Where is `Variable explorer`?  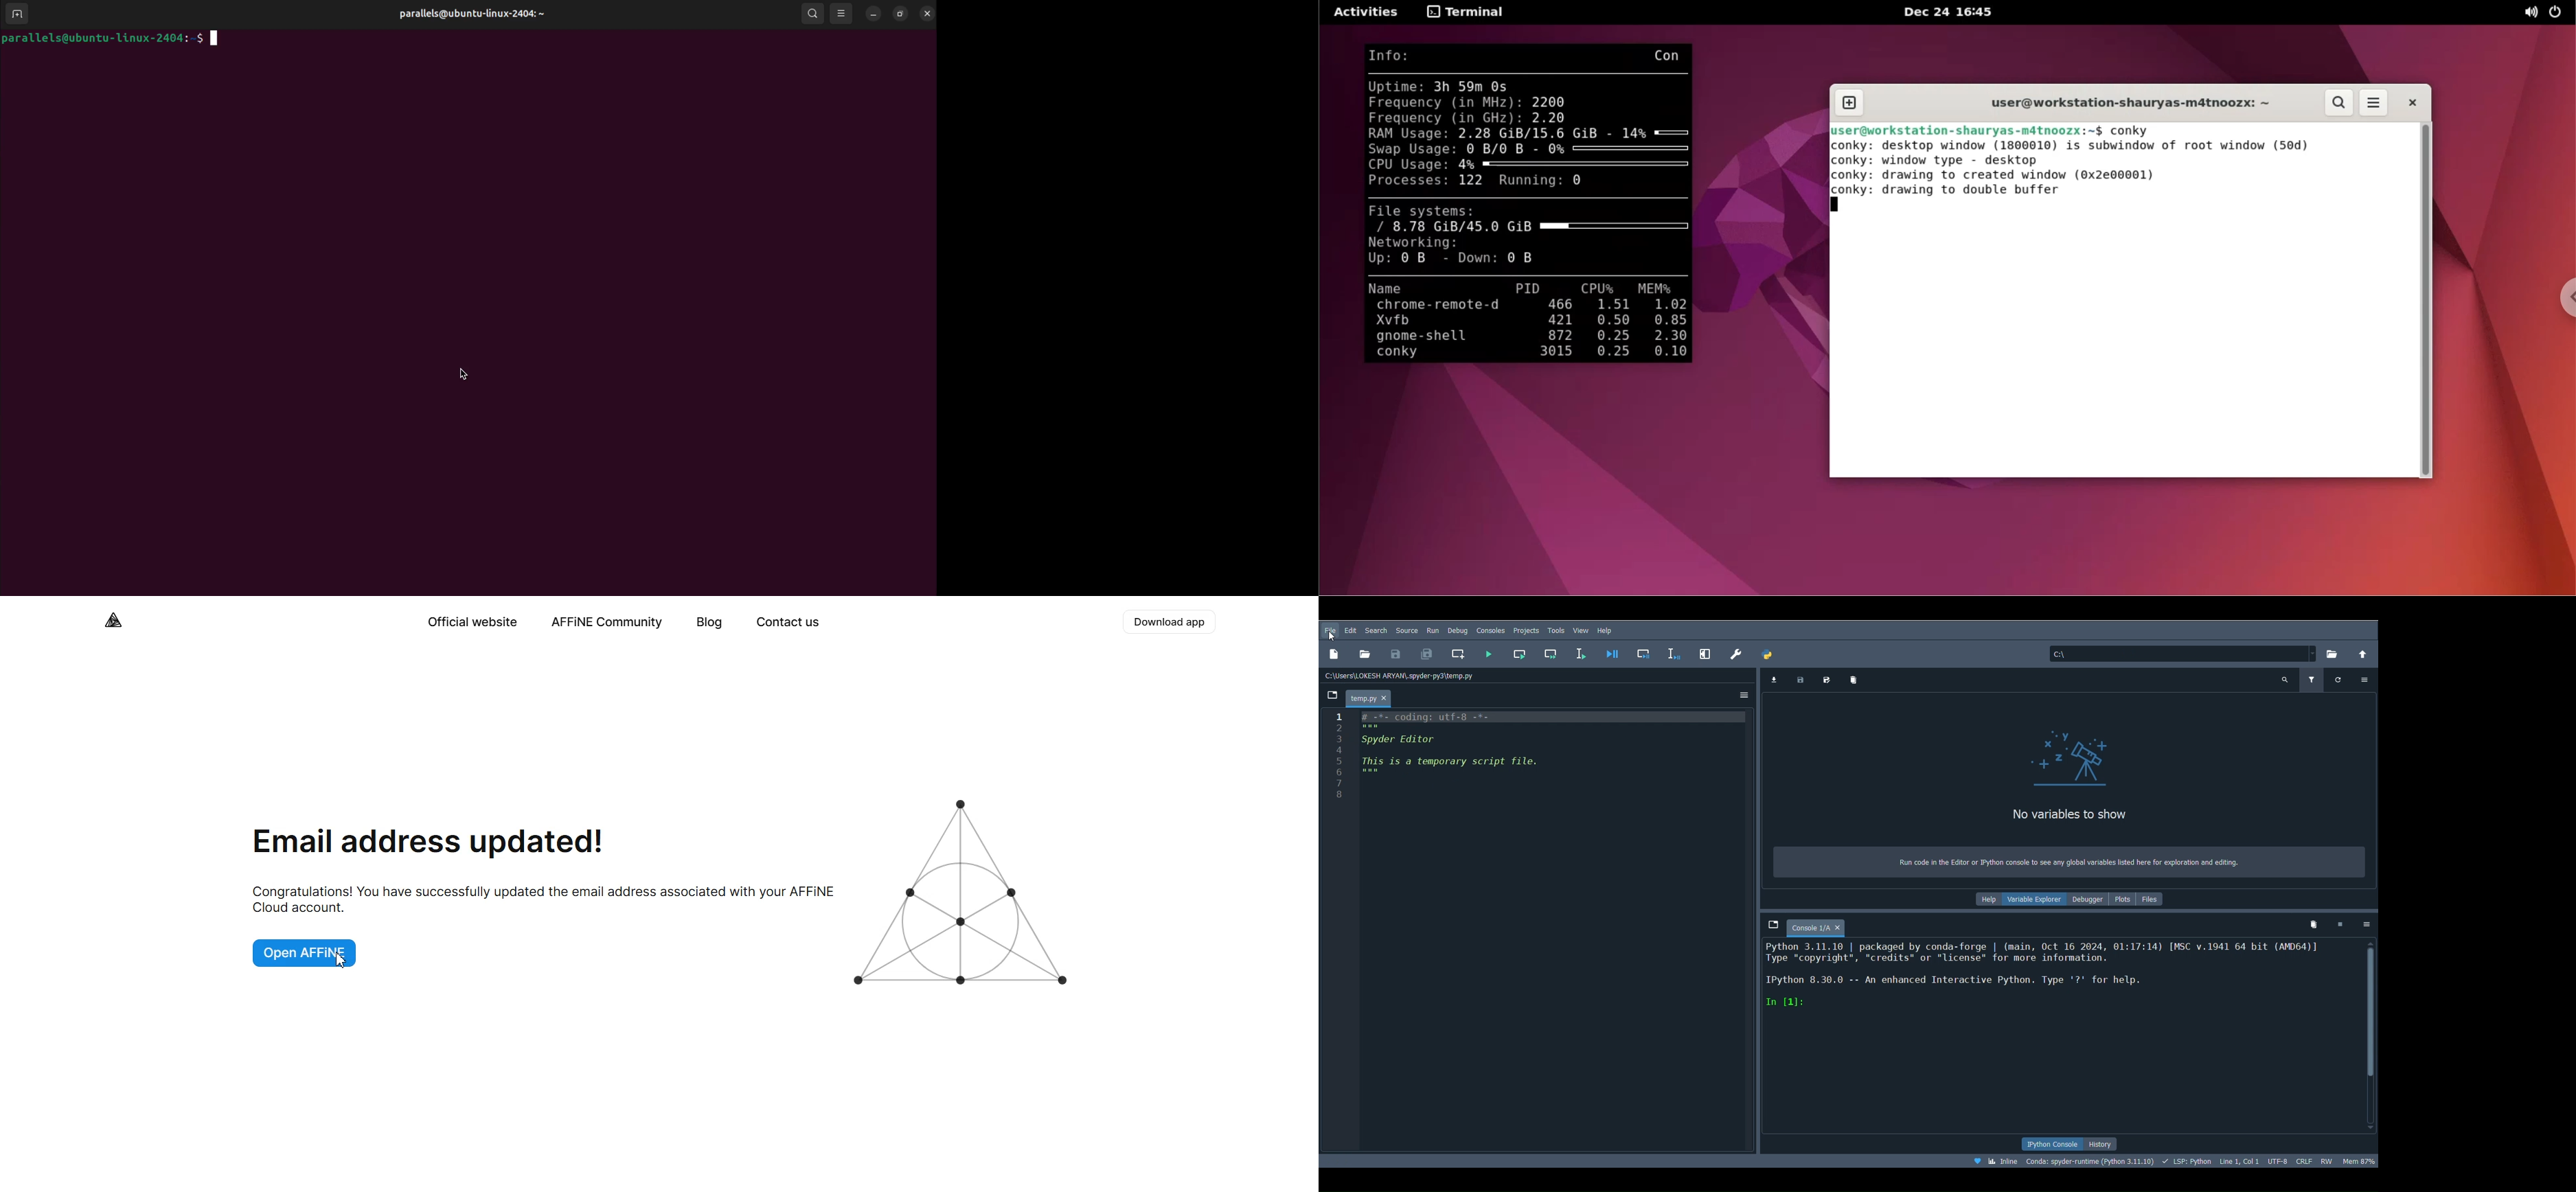 Variable explorer is located at coordinates (2035, 897).